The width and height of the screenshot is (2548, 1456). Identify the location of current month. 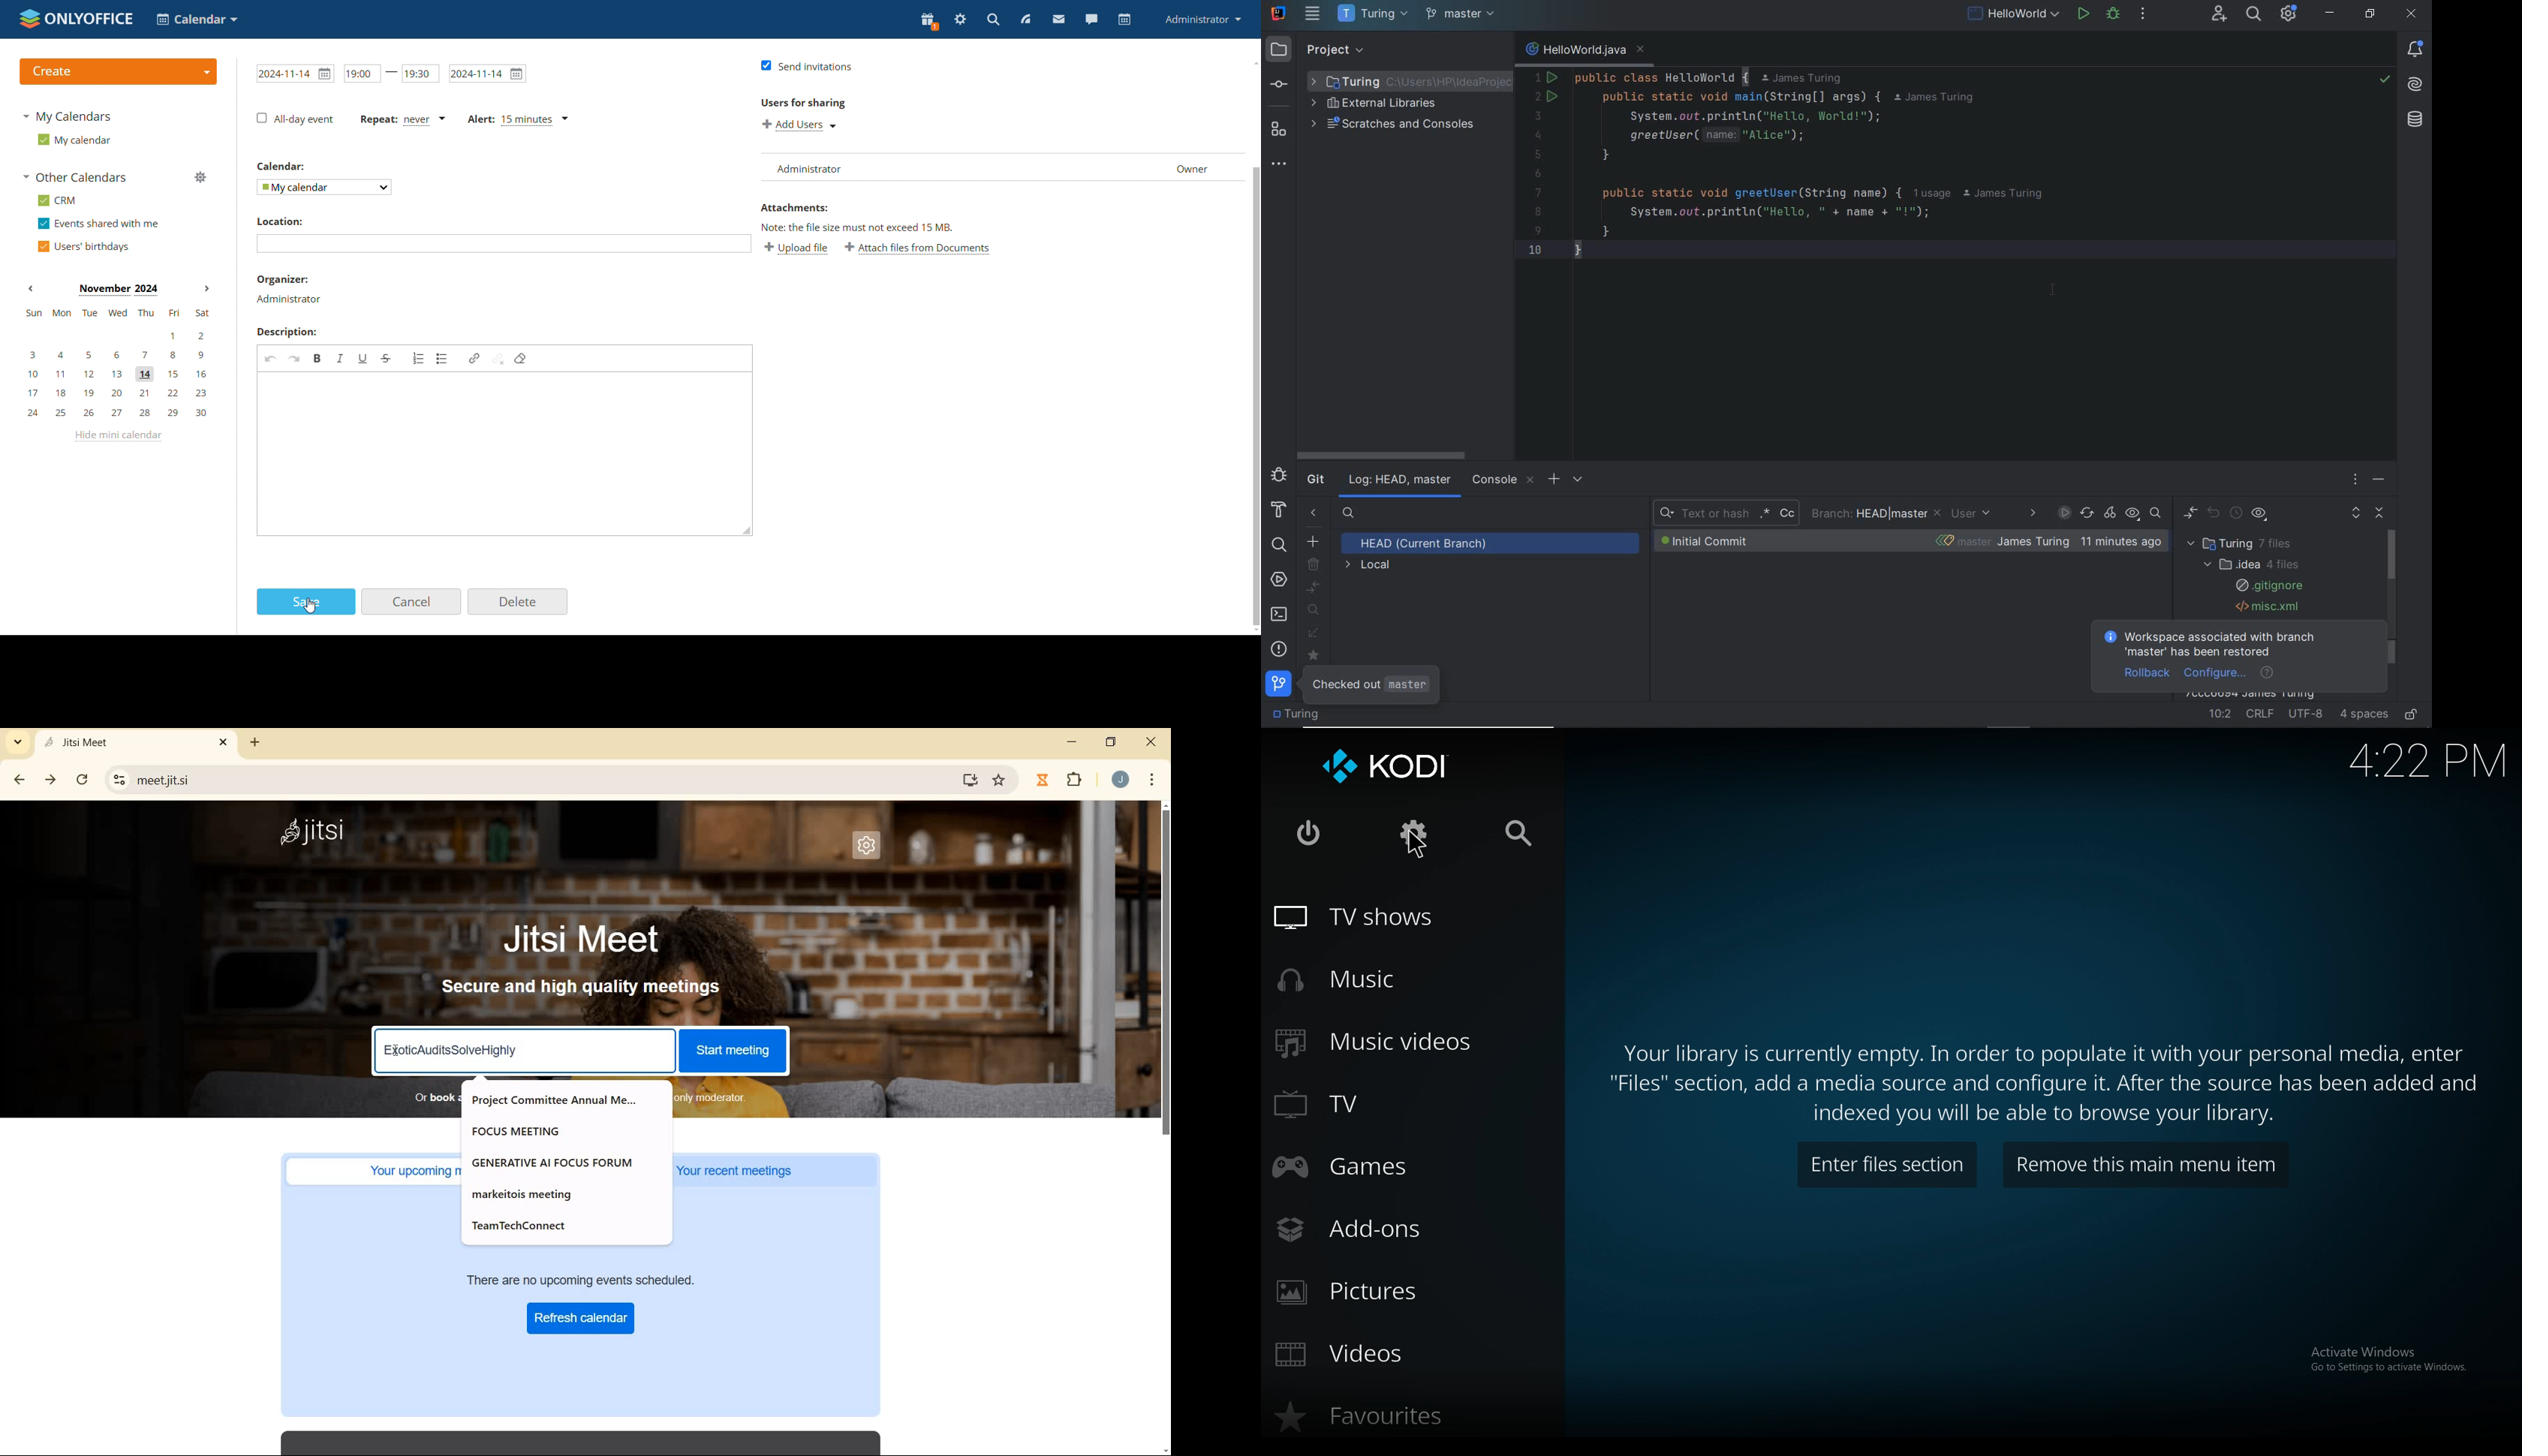
(118, 291).